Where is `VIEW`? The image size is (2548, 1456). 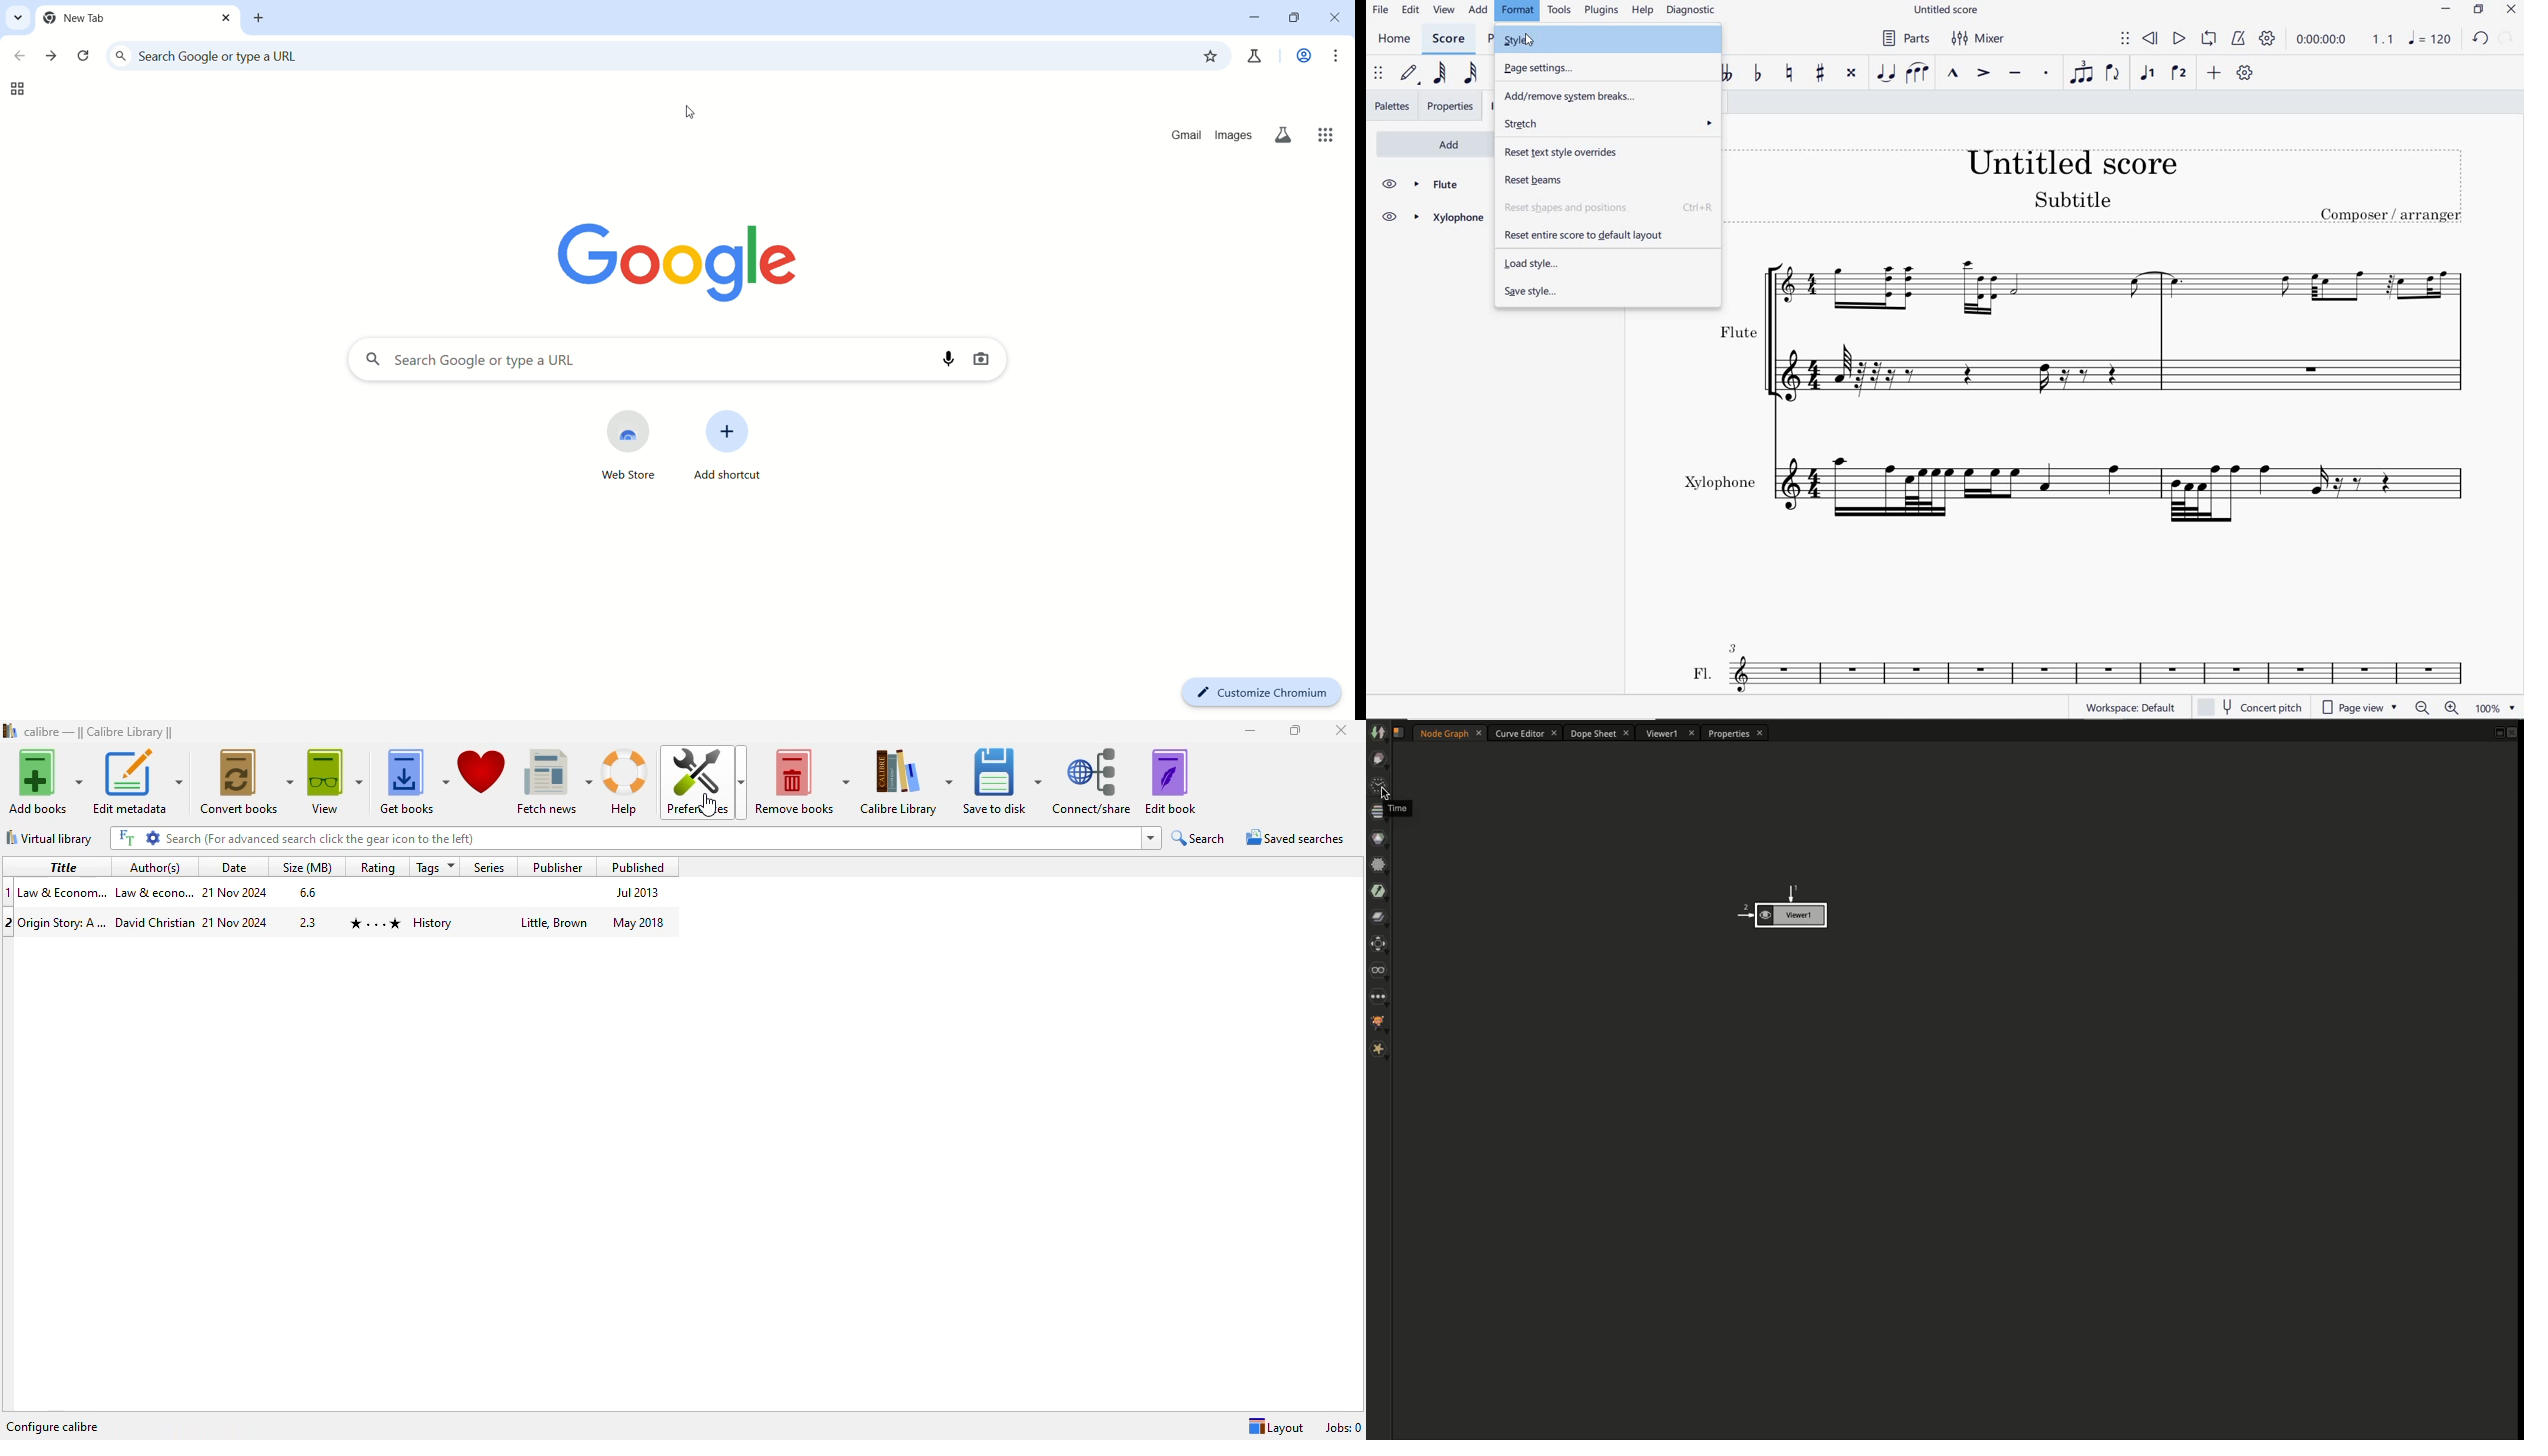
VIEW is located at coordinates (1445, 10).